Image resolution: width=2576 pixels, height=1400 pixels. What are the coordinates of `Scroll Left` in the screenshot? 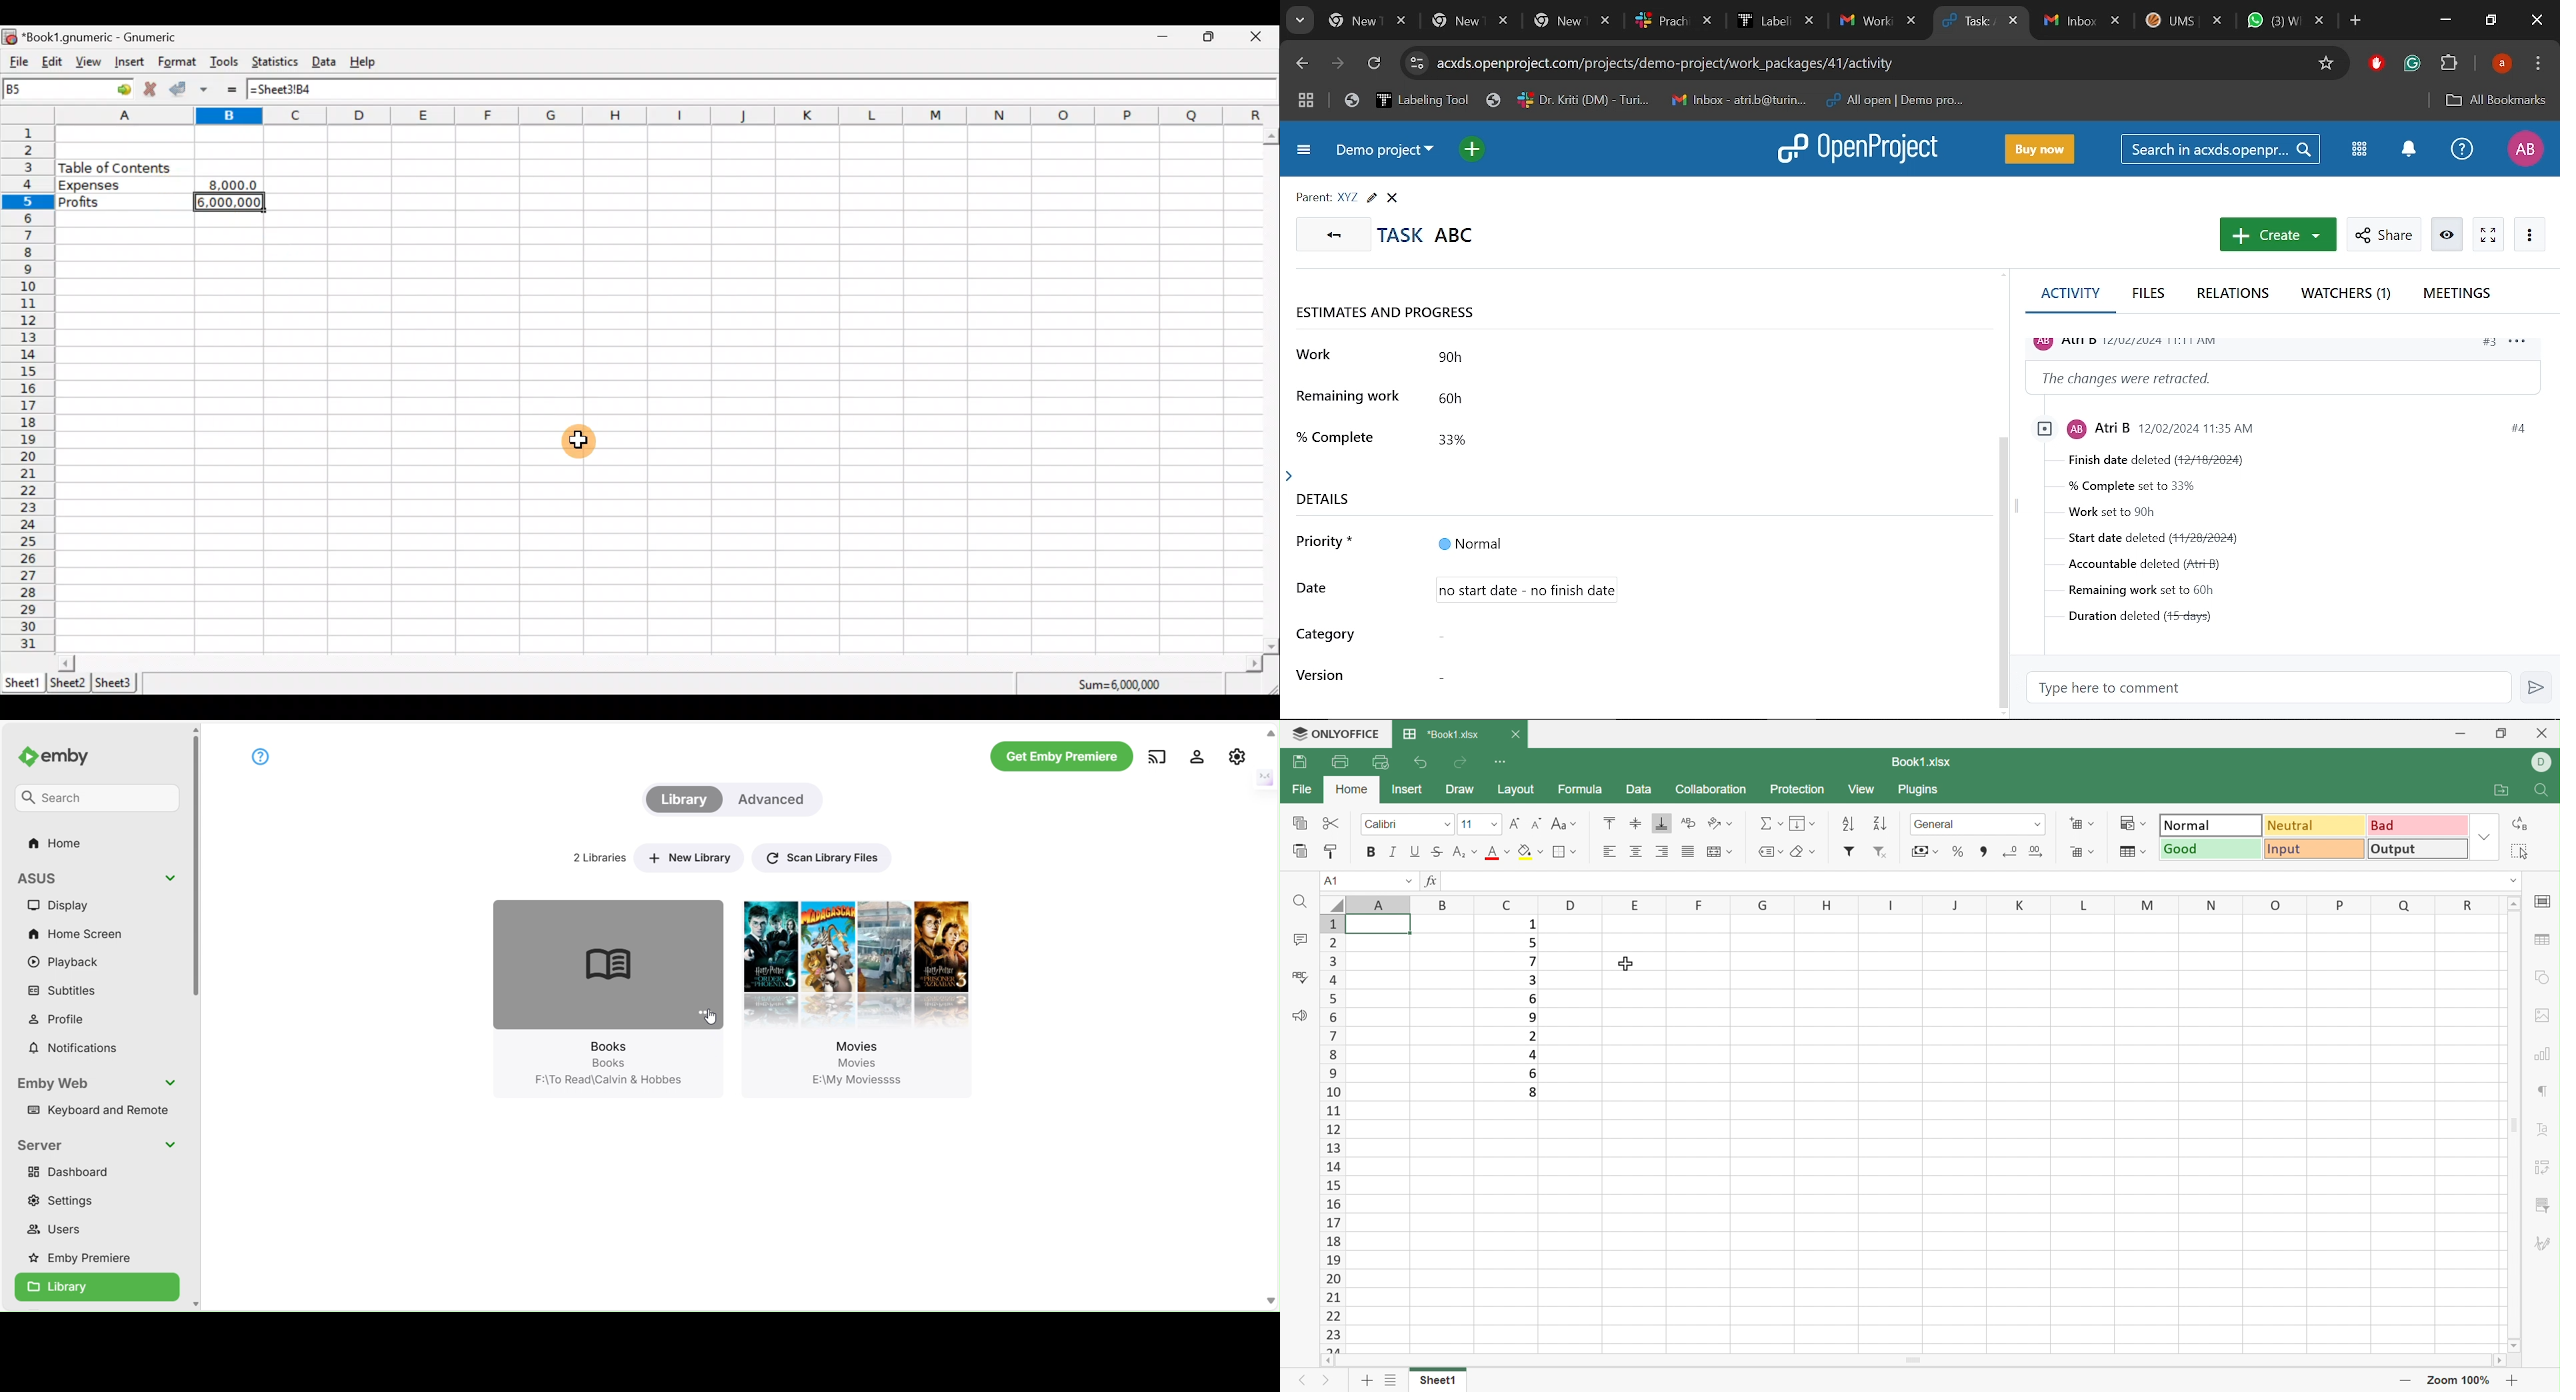 It's located at (1329, 1359).